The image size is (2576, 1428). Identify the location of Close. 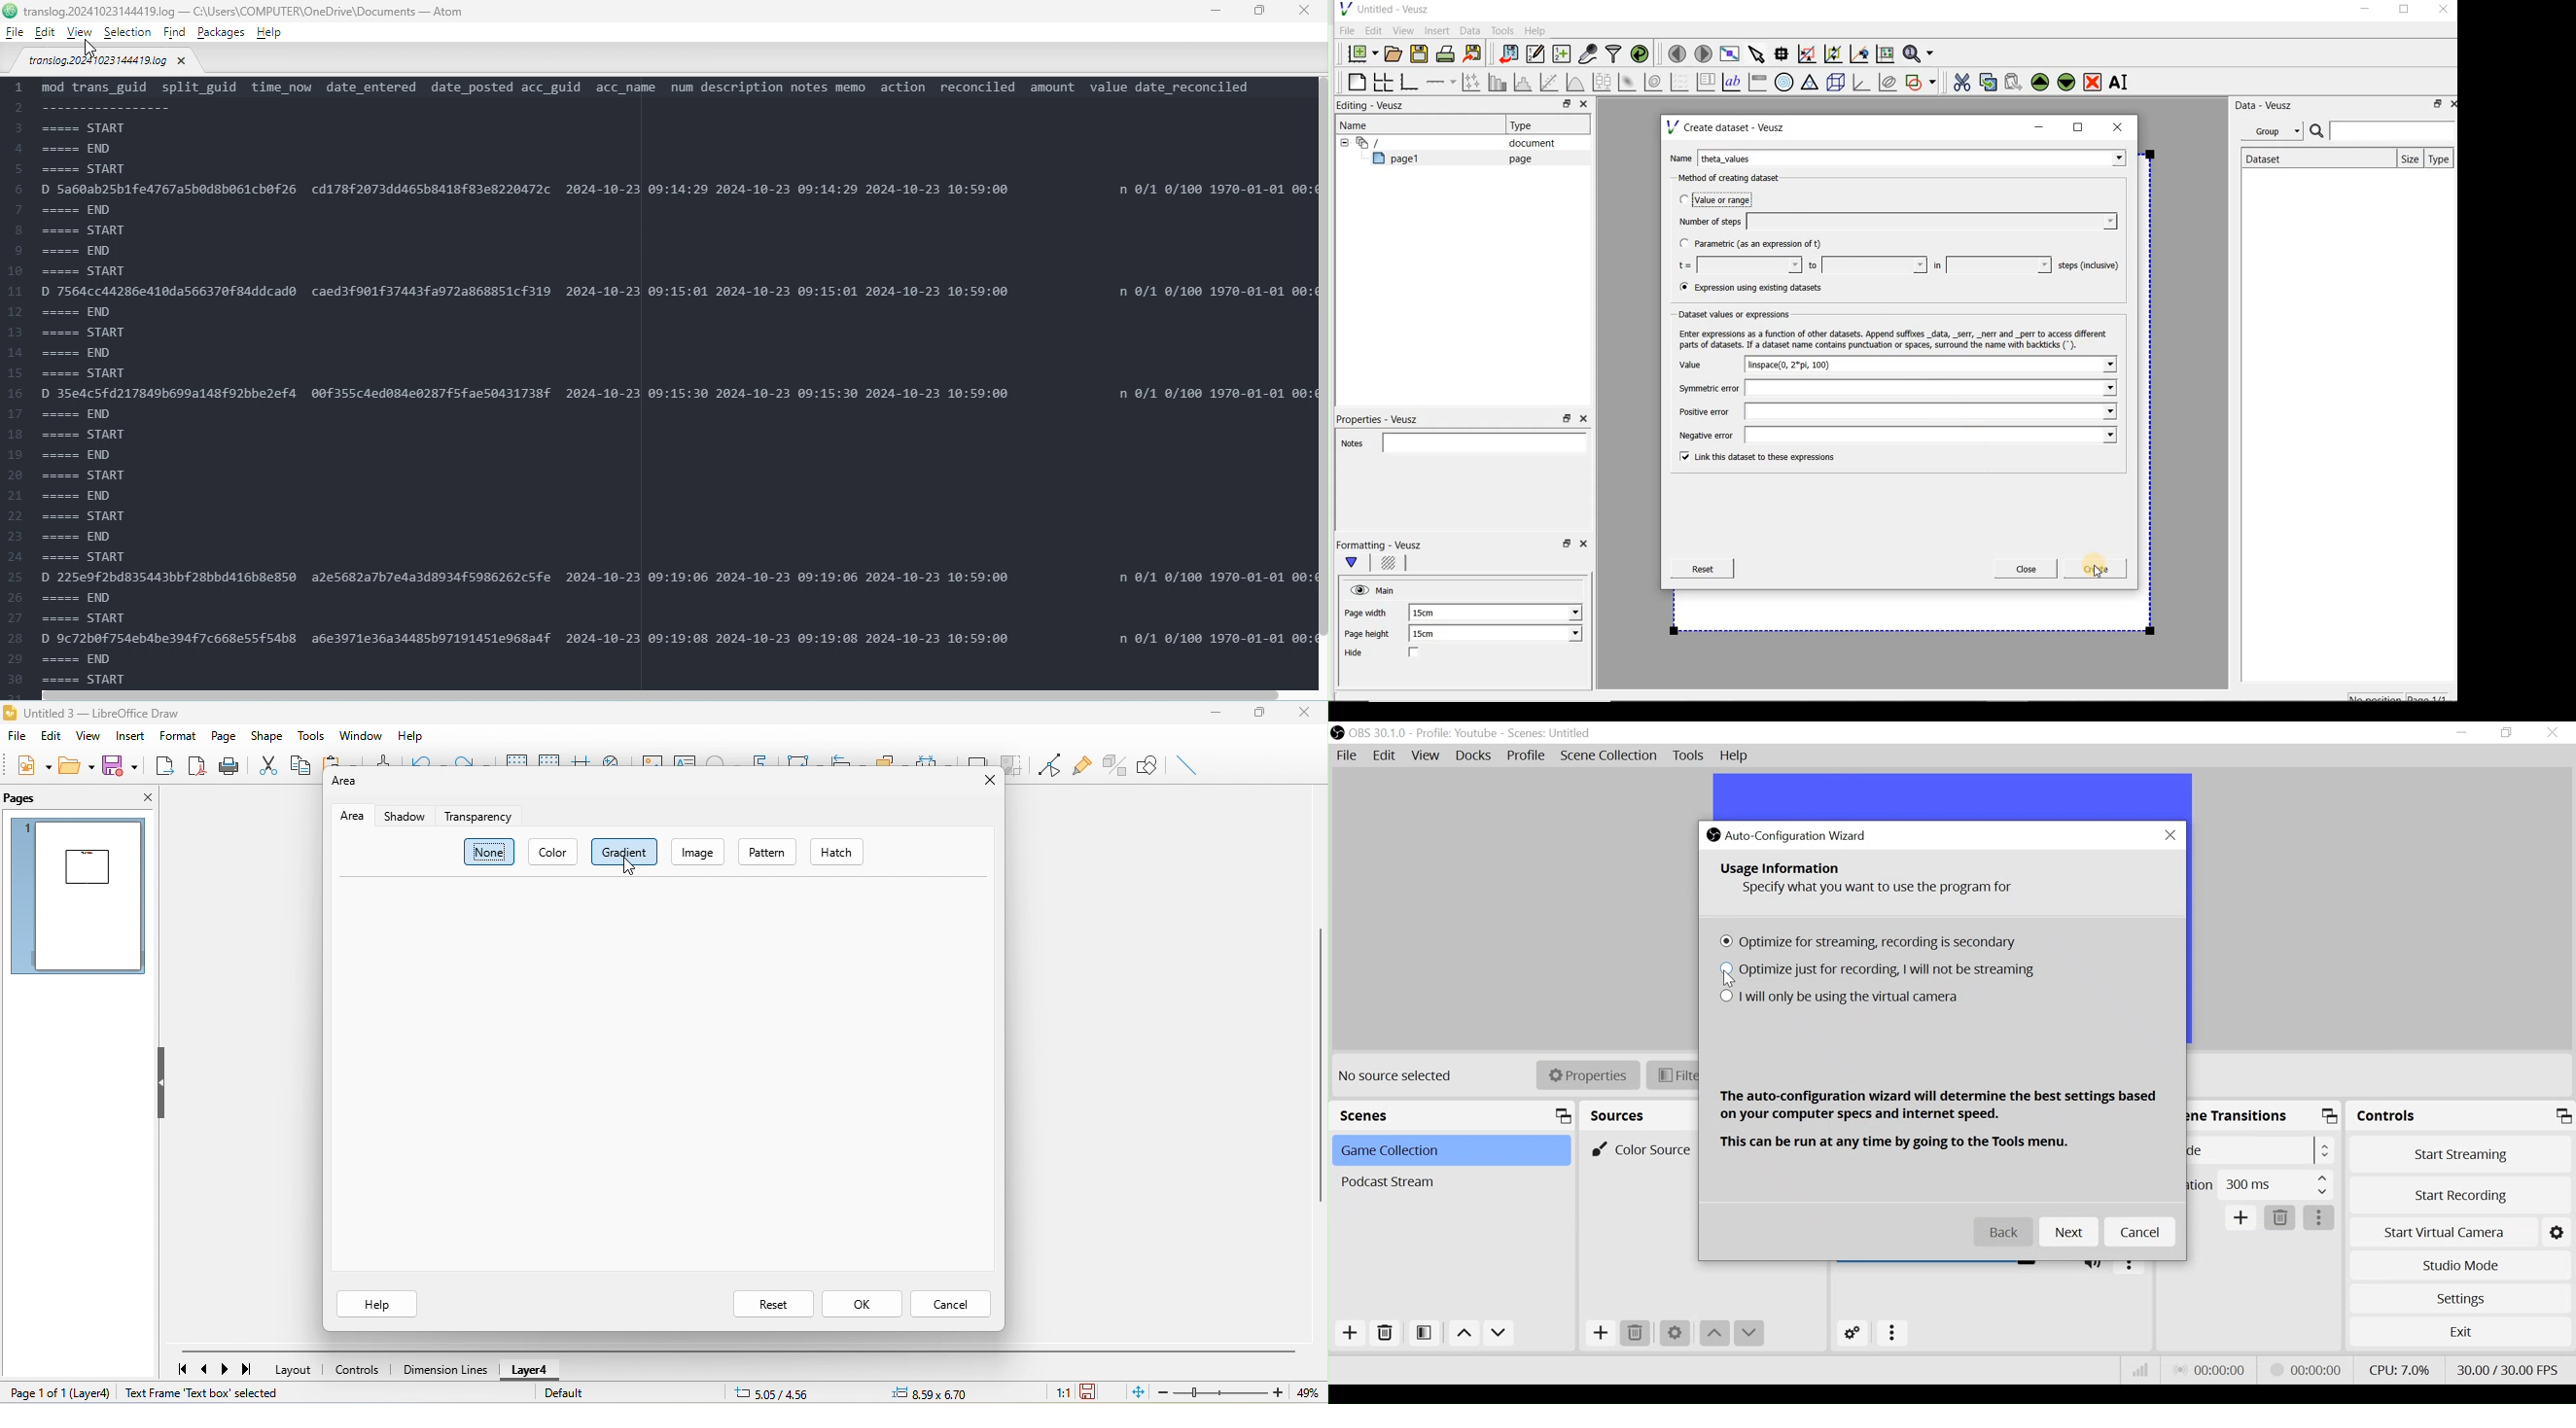
(2554, 733).